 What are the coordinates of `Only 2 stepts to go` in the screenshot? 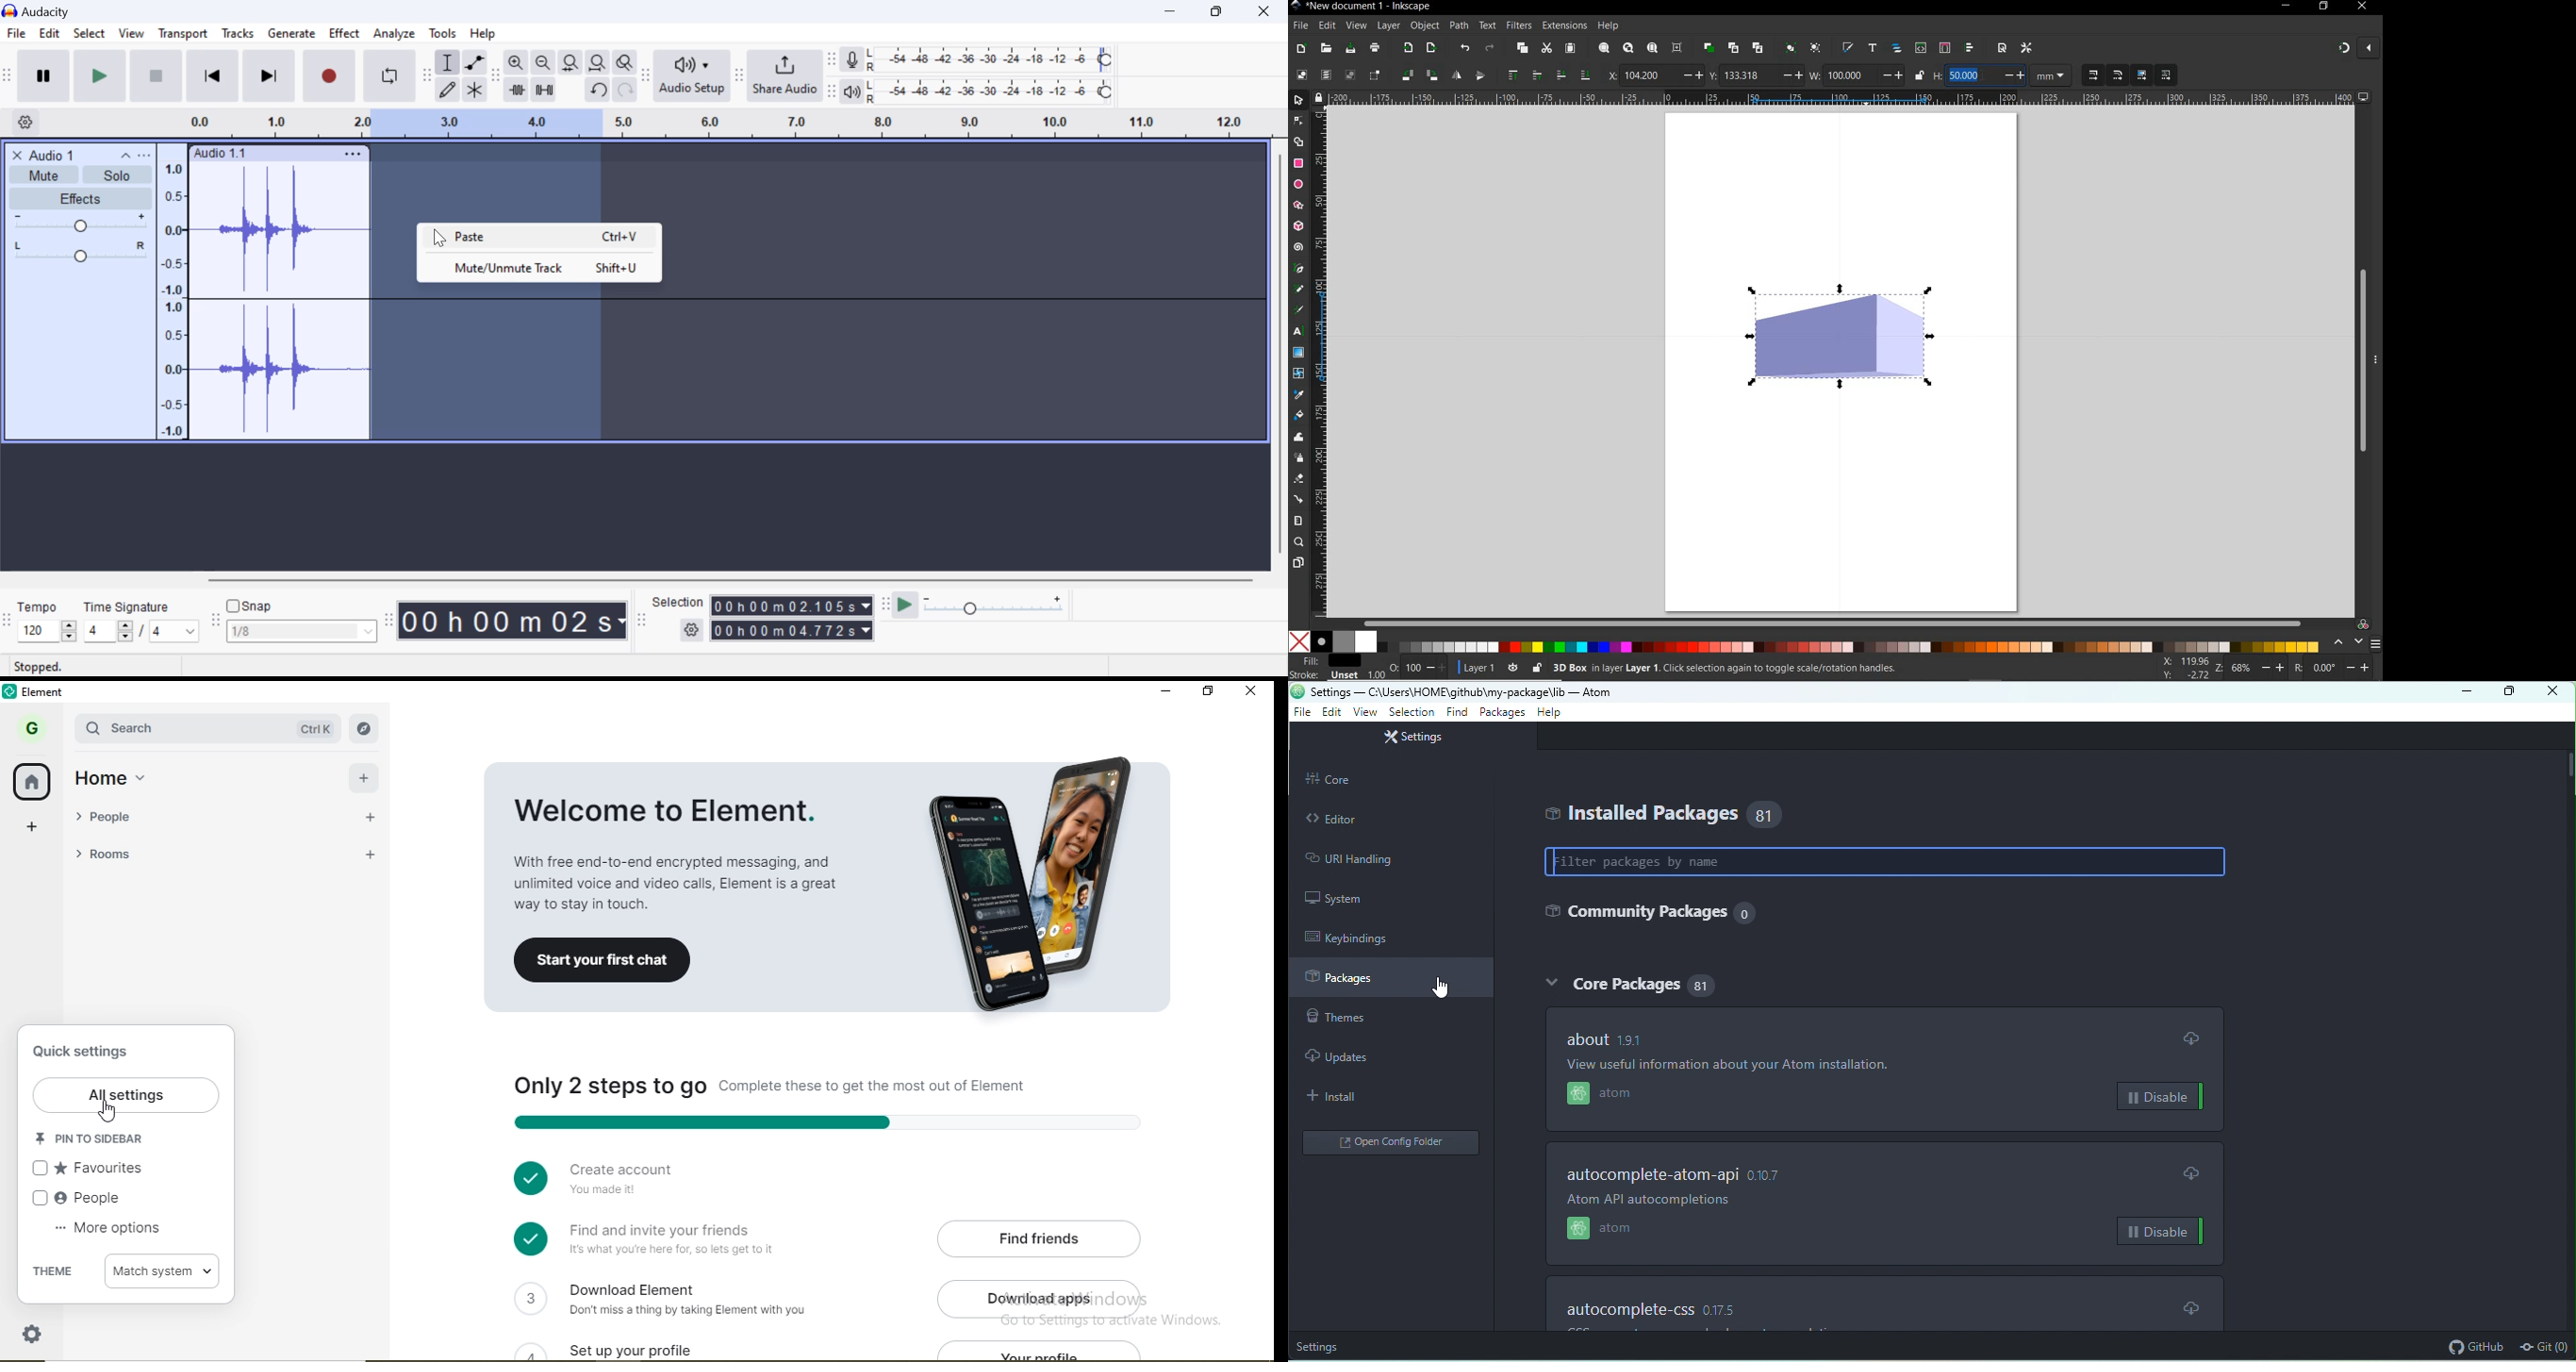 It's located at (817, 1088).